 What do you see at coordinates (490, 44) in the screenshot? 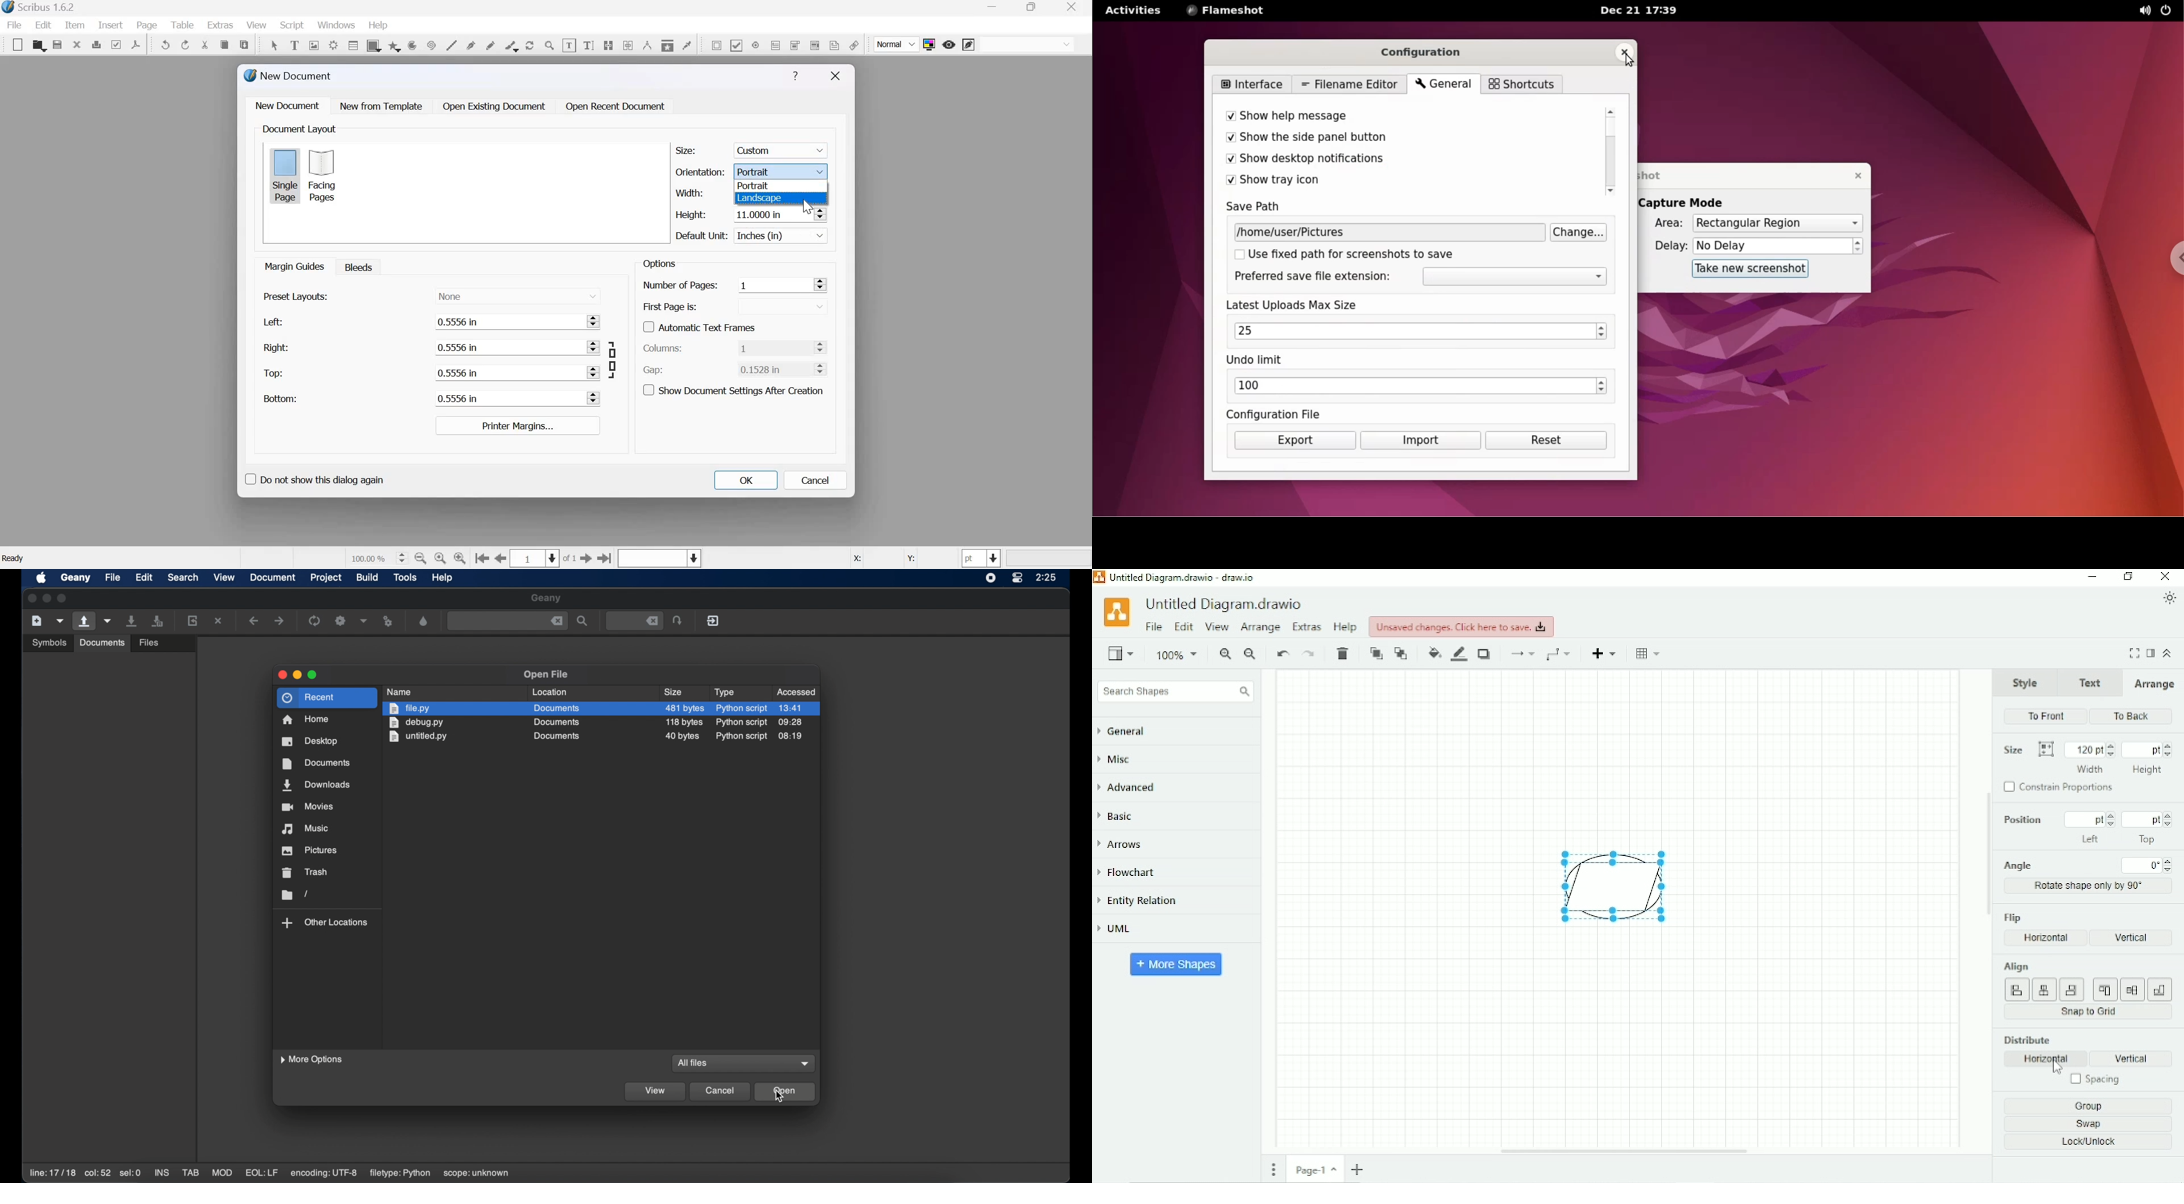
I see `freehand line` at bounding box center [490, 44].